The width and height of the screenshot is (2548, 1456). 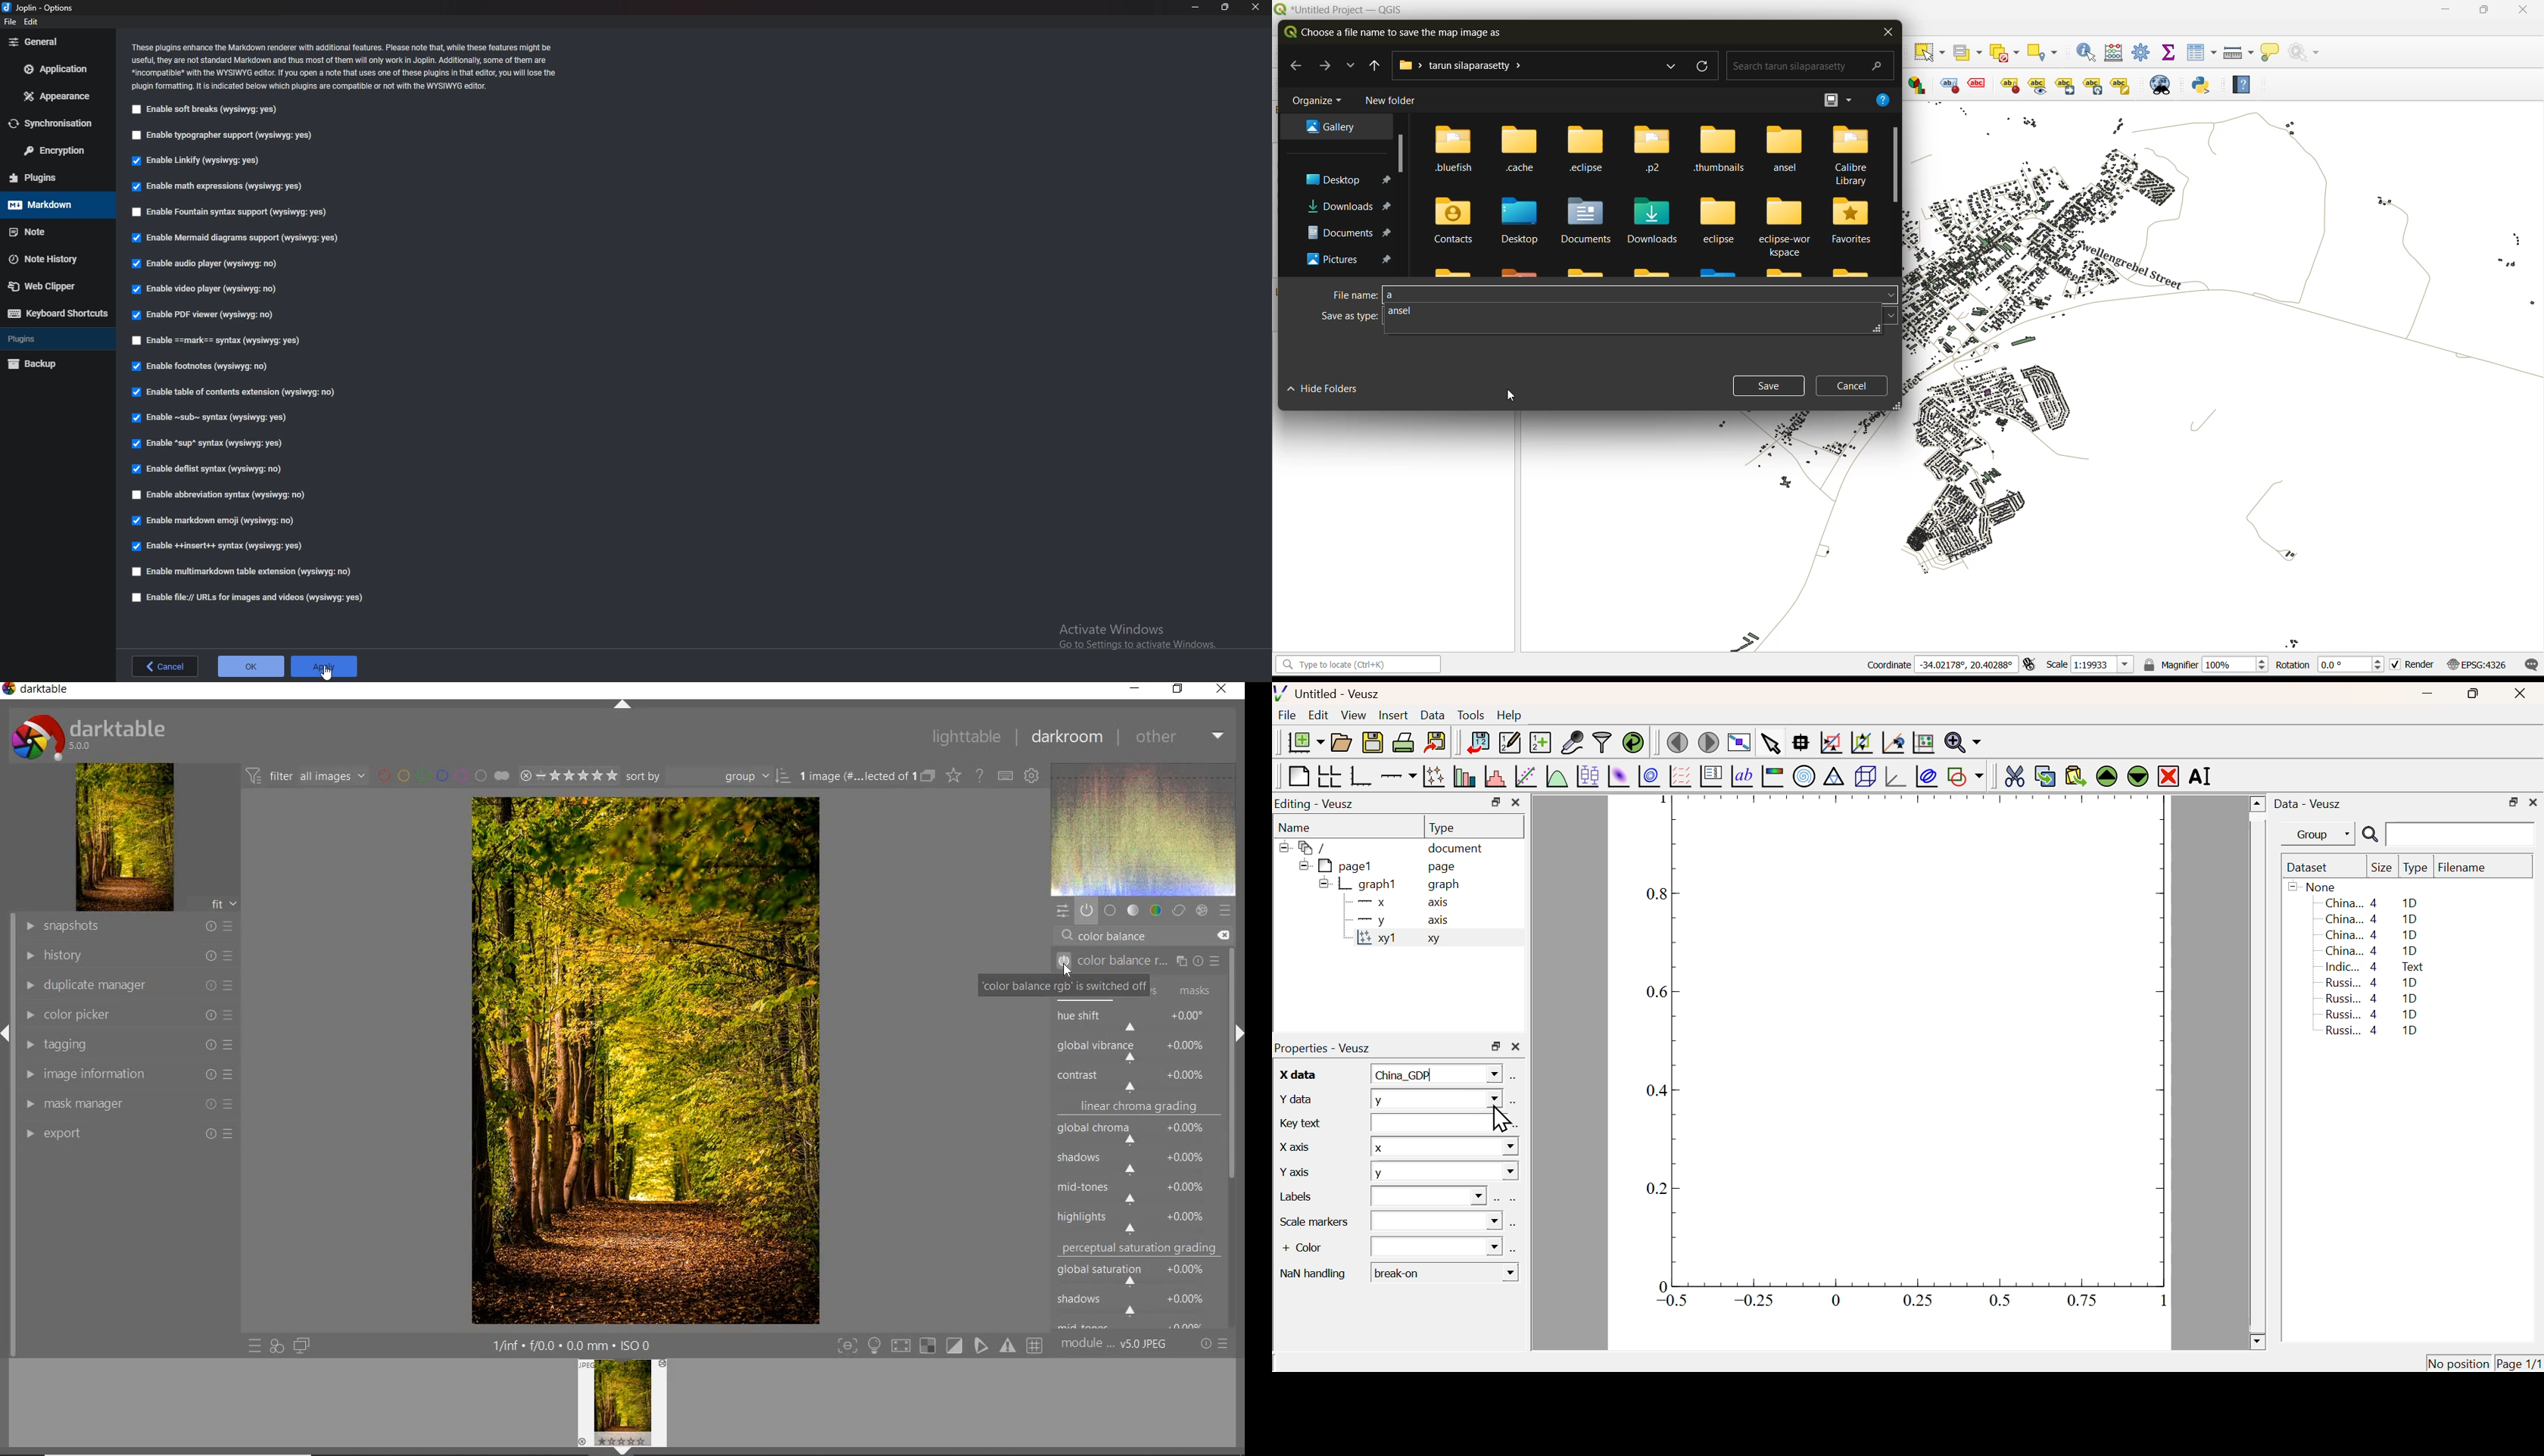 I want to click on Application, so click(x=57, y=69).